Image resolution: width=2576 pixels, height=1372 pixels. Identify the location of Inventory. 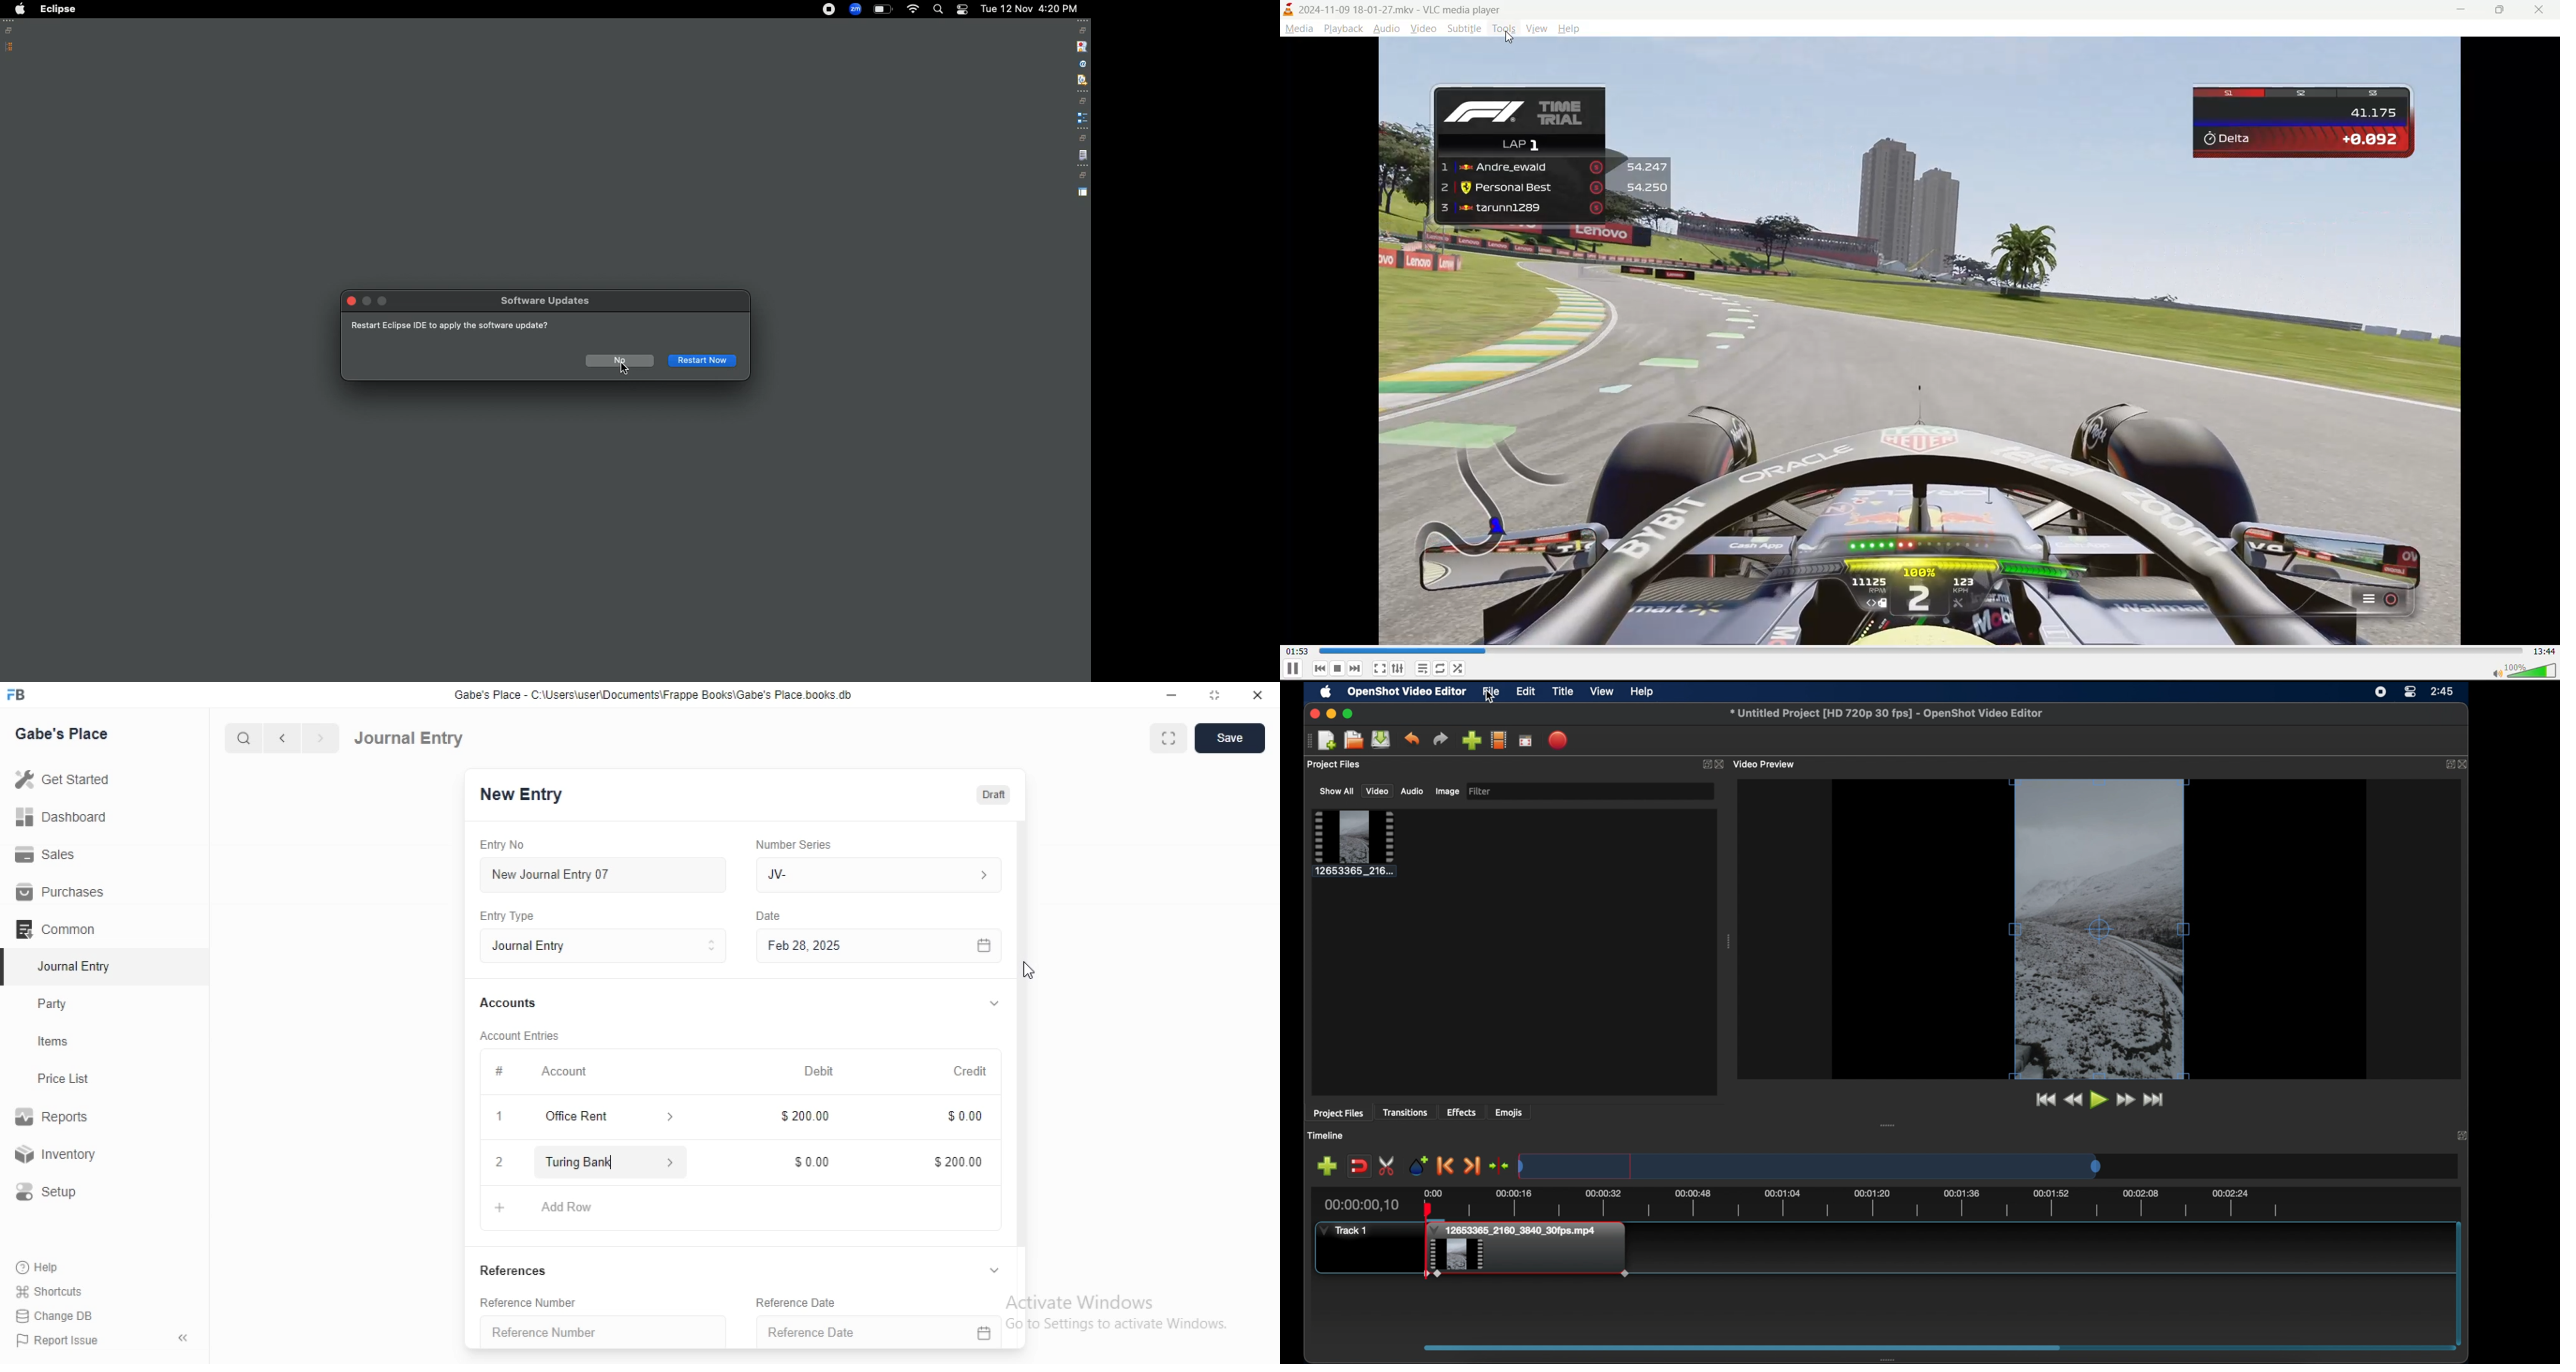
(59, 1156).